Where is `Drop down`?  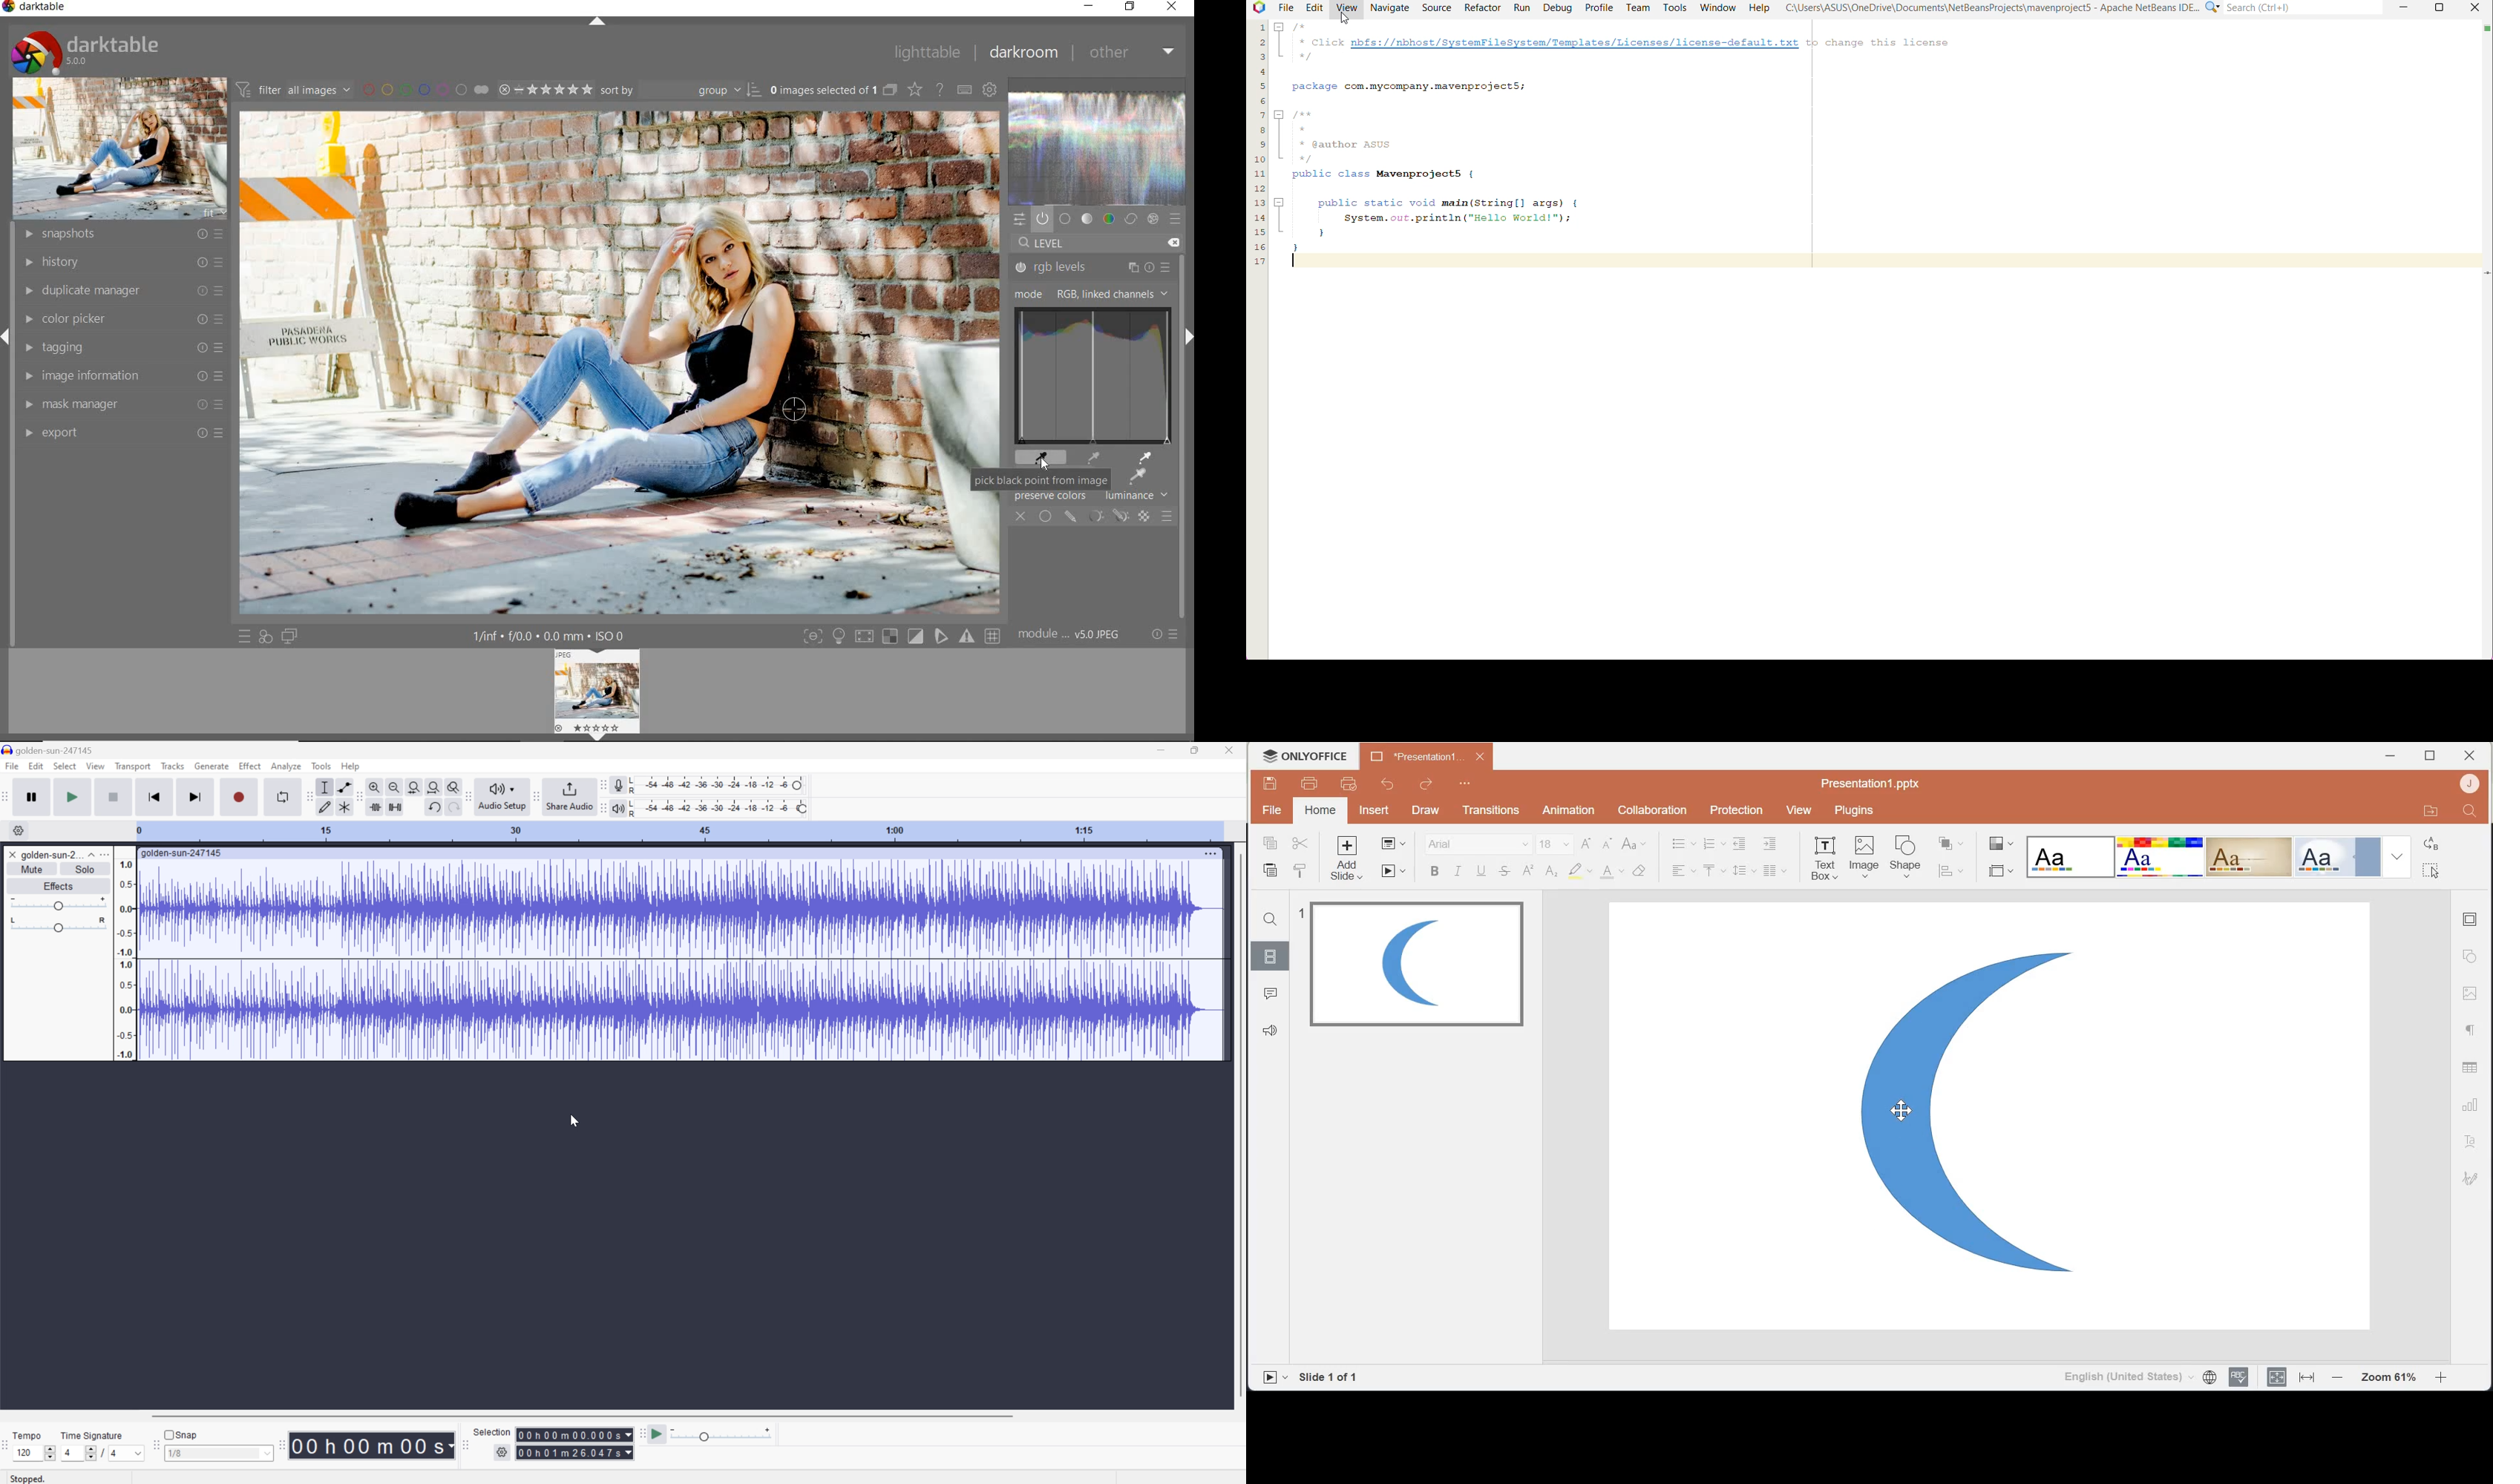 Drop down is located at coordinates (2396, 856).